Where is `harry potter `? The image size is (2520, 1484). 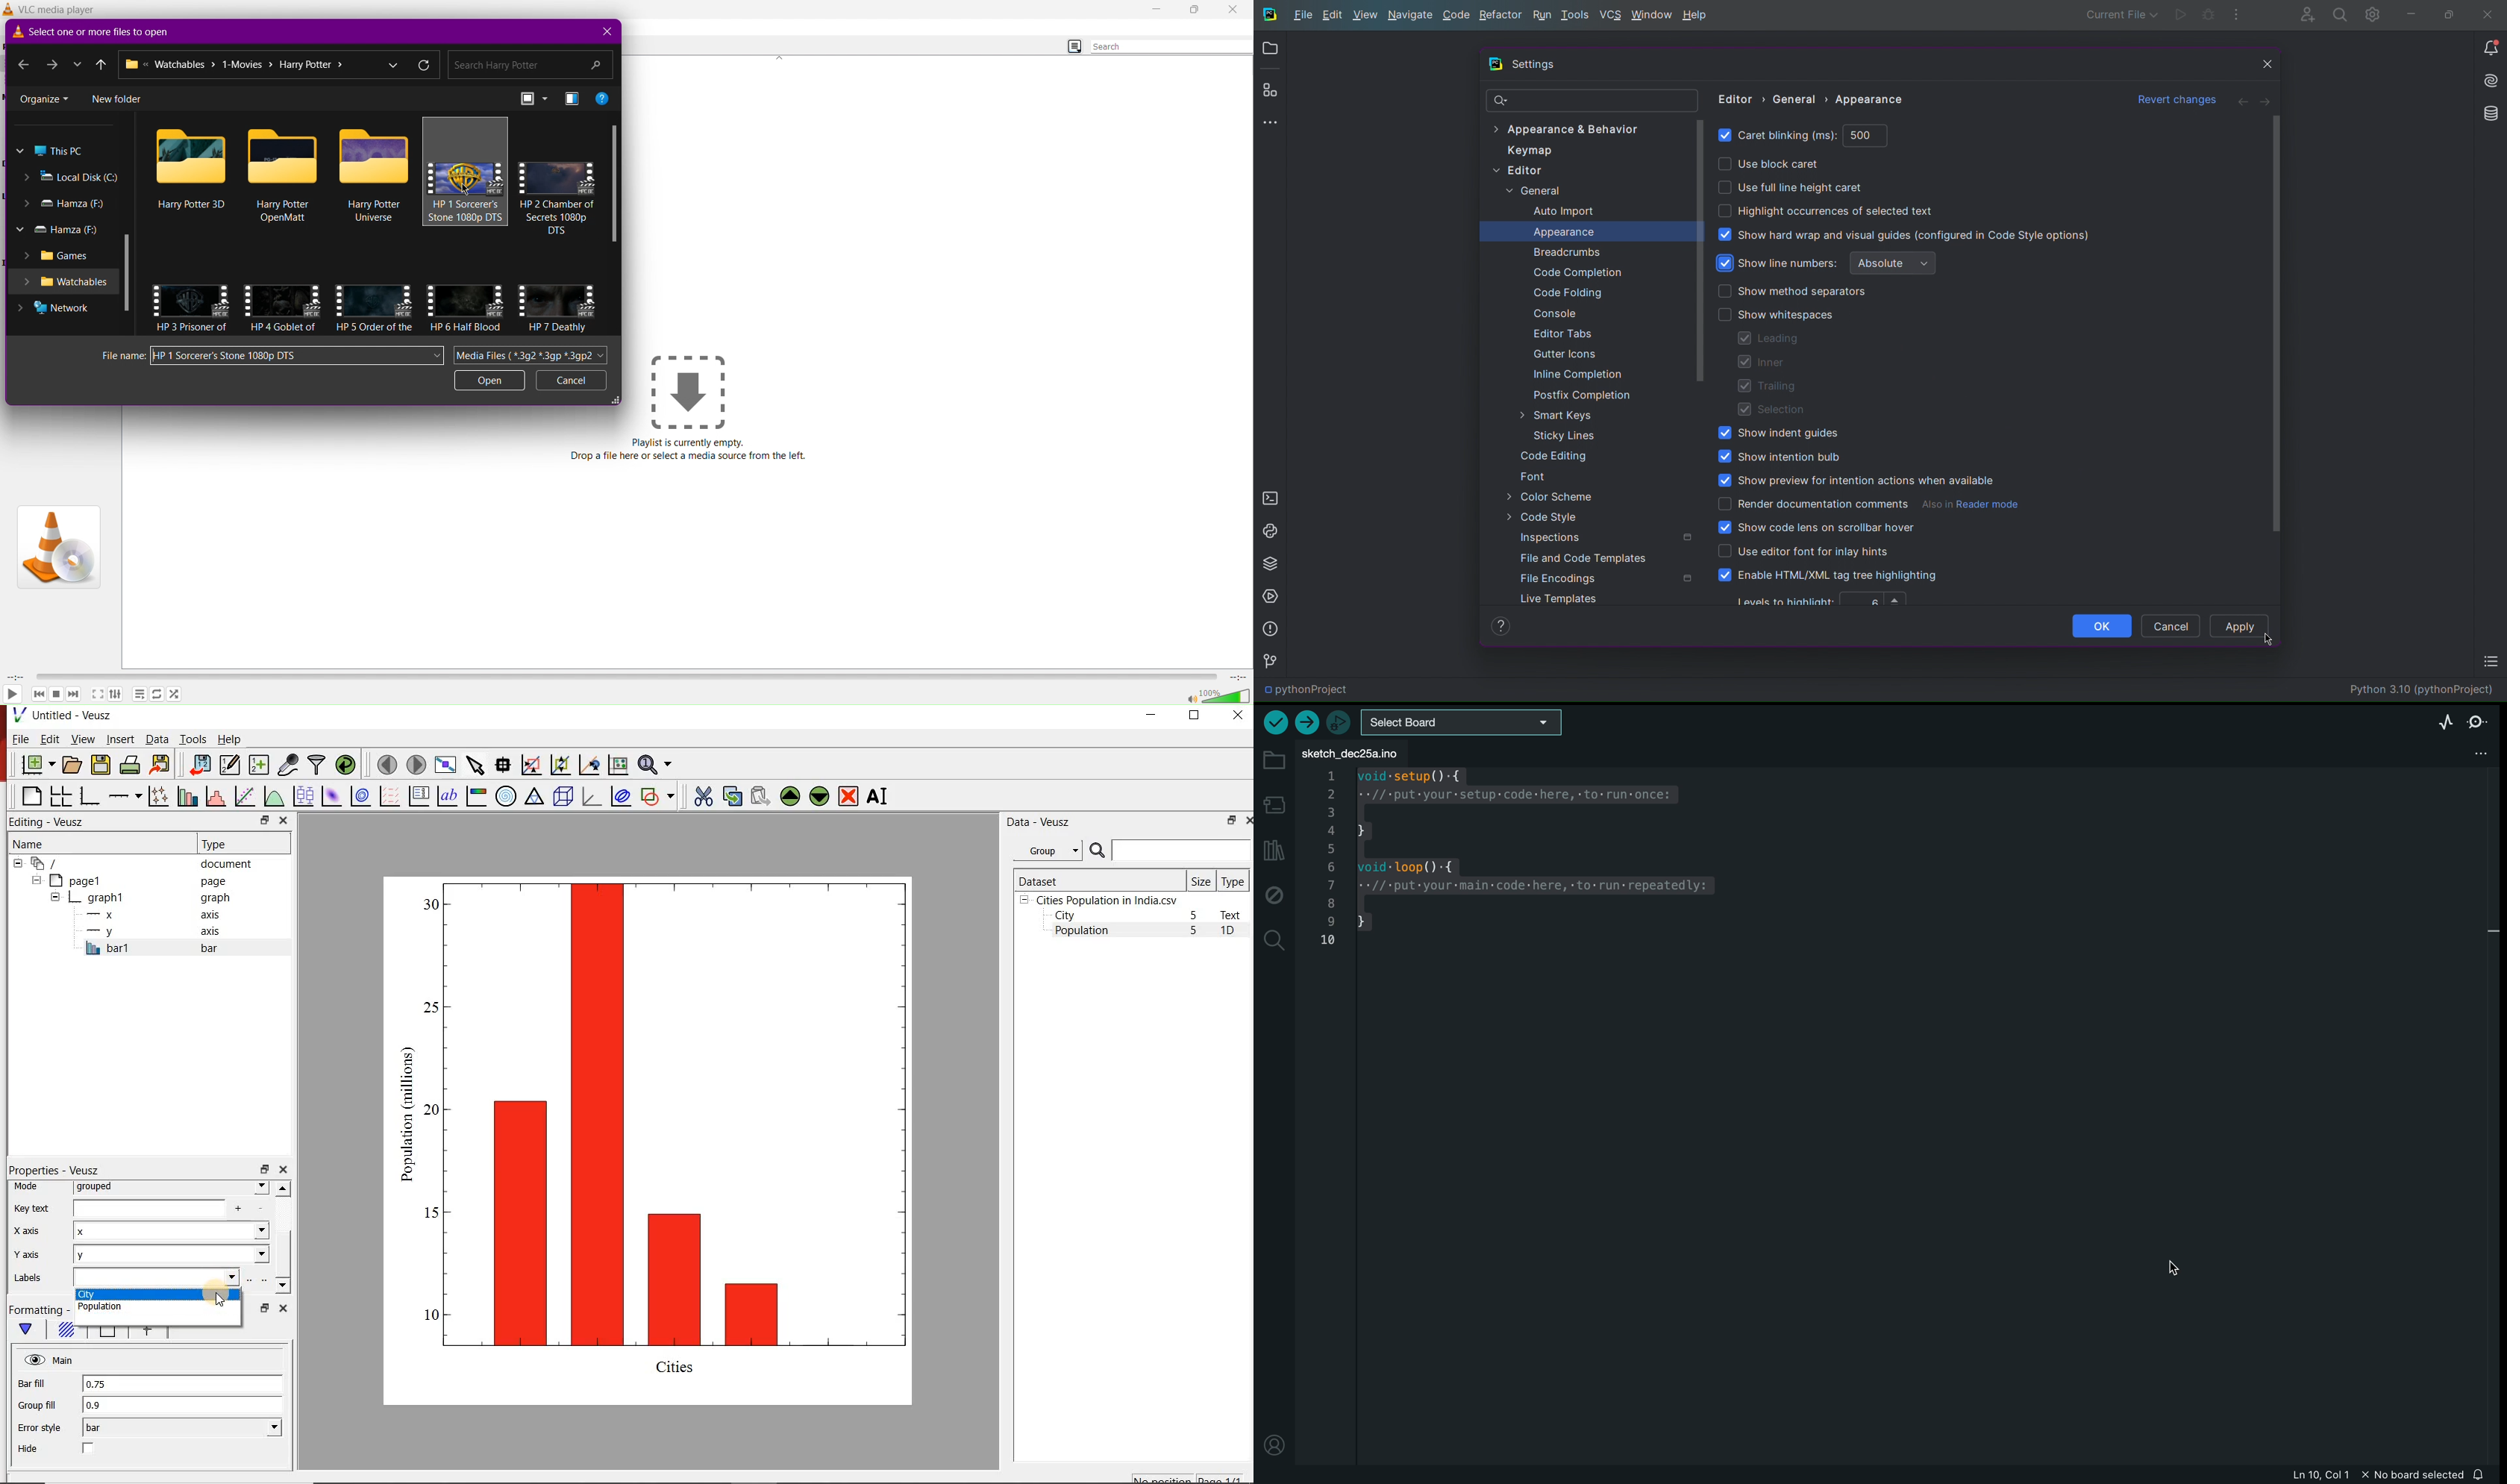
harry potter  is located at coordinates (375, 211).